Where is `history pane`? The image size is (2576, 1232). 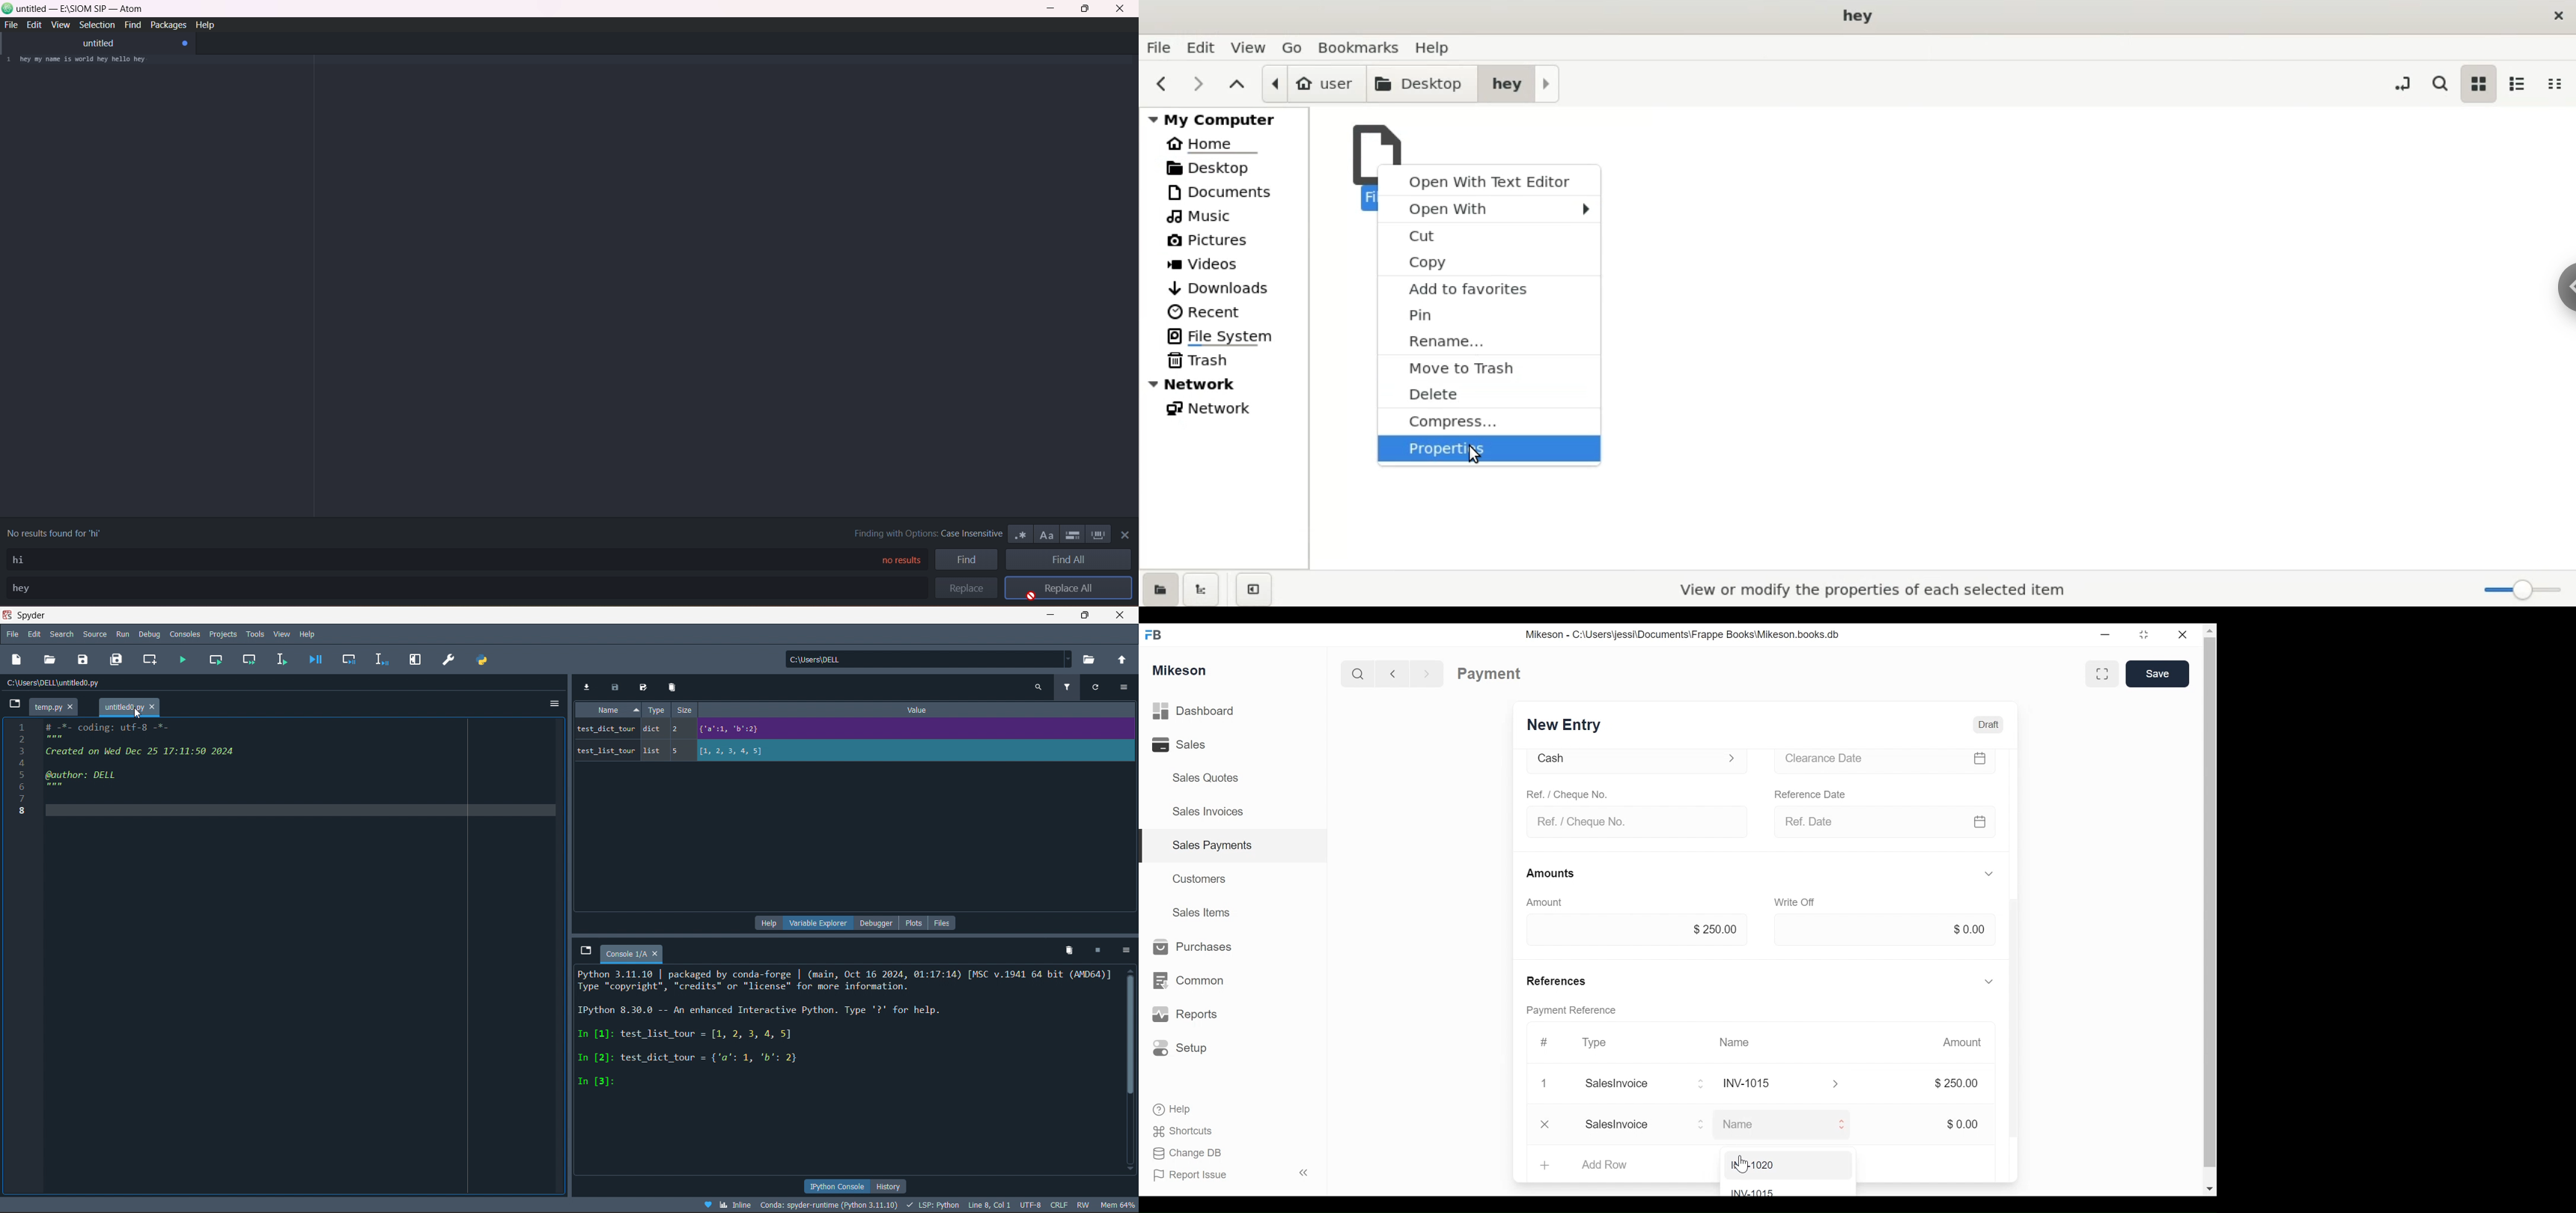
history pane is located at coordinates (885, 1185).